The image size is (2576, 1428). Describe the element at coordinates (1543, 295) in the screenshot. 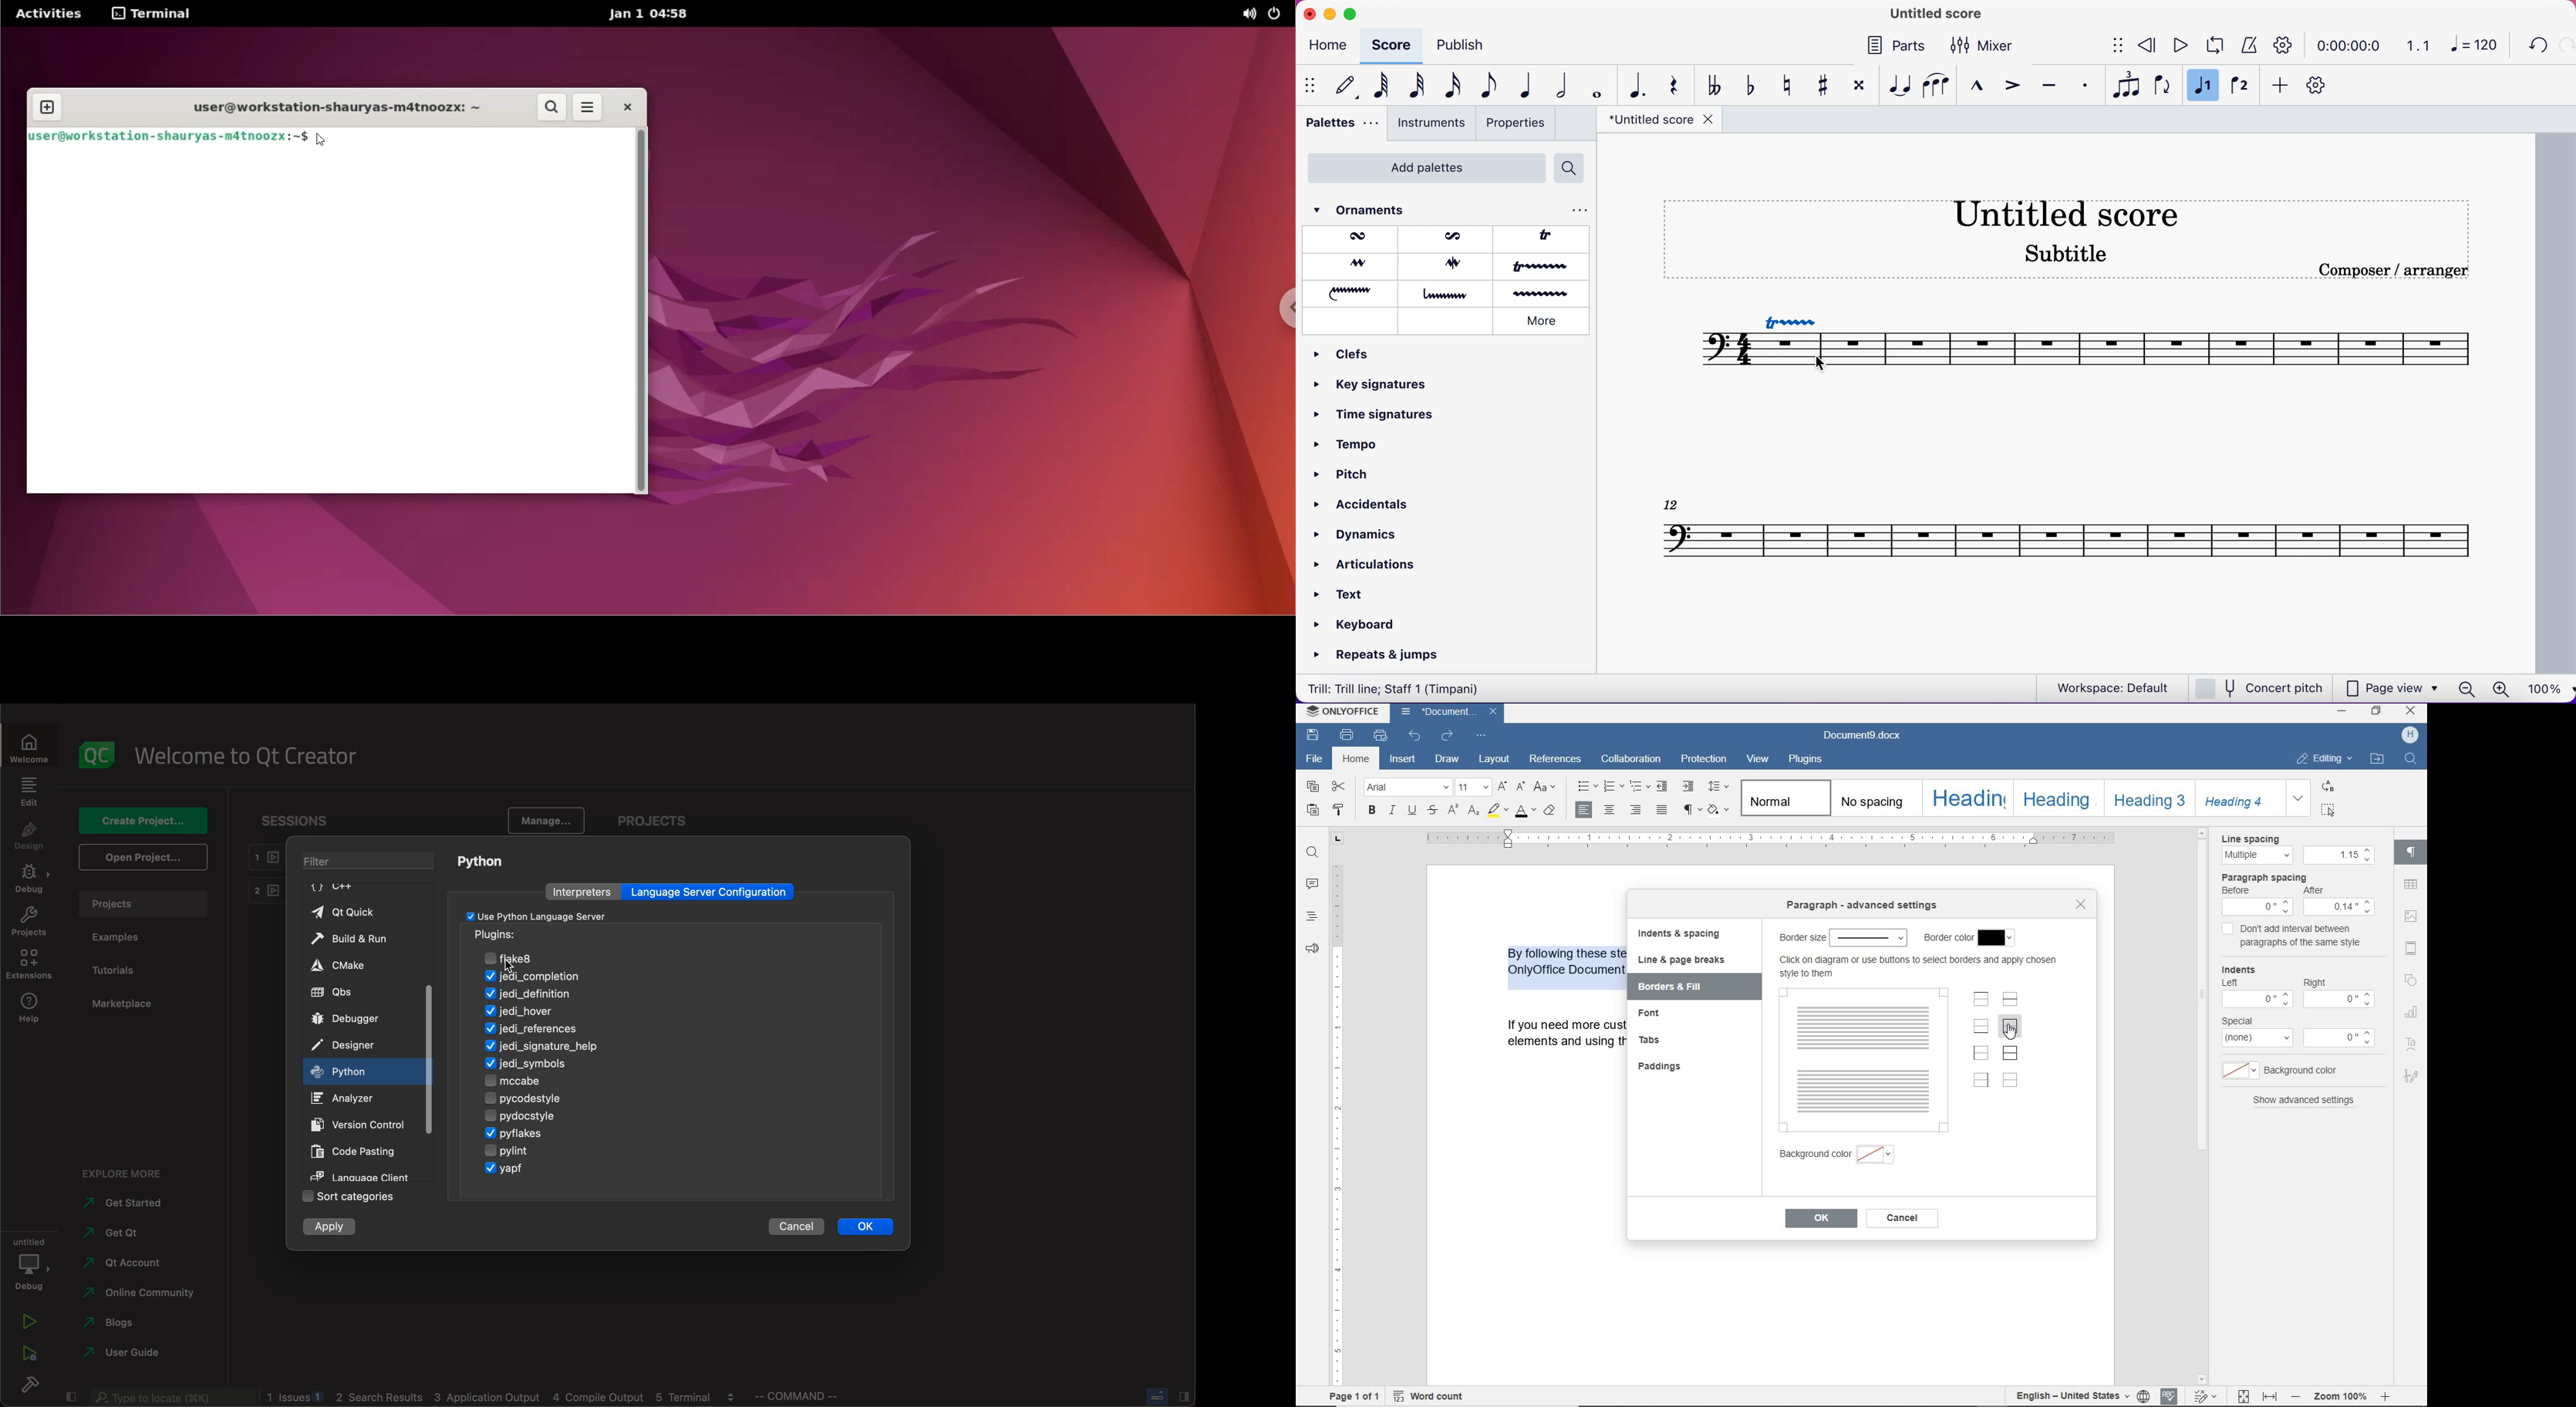

I see `vibrato or shake` at that location.